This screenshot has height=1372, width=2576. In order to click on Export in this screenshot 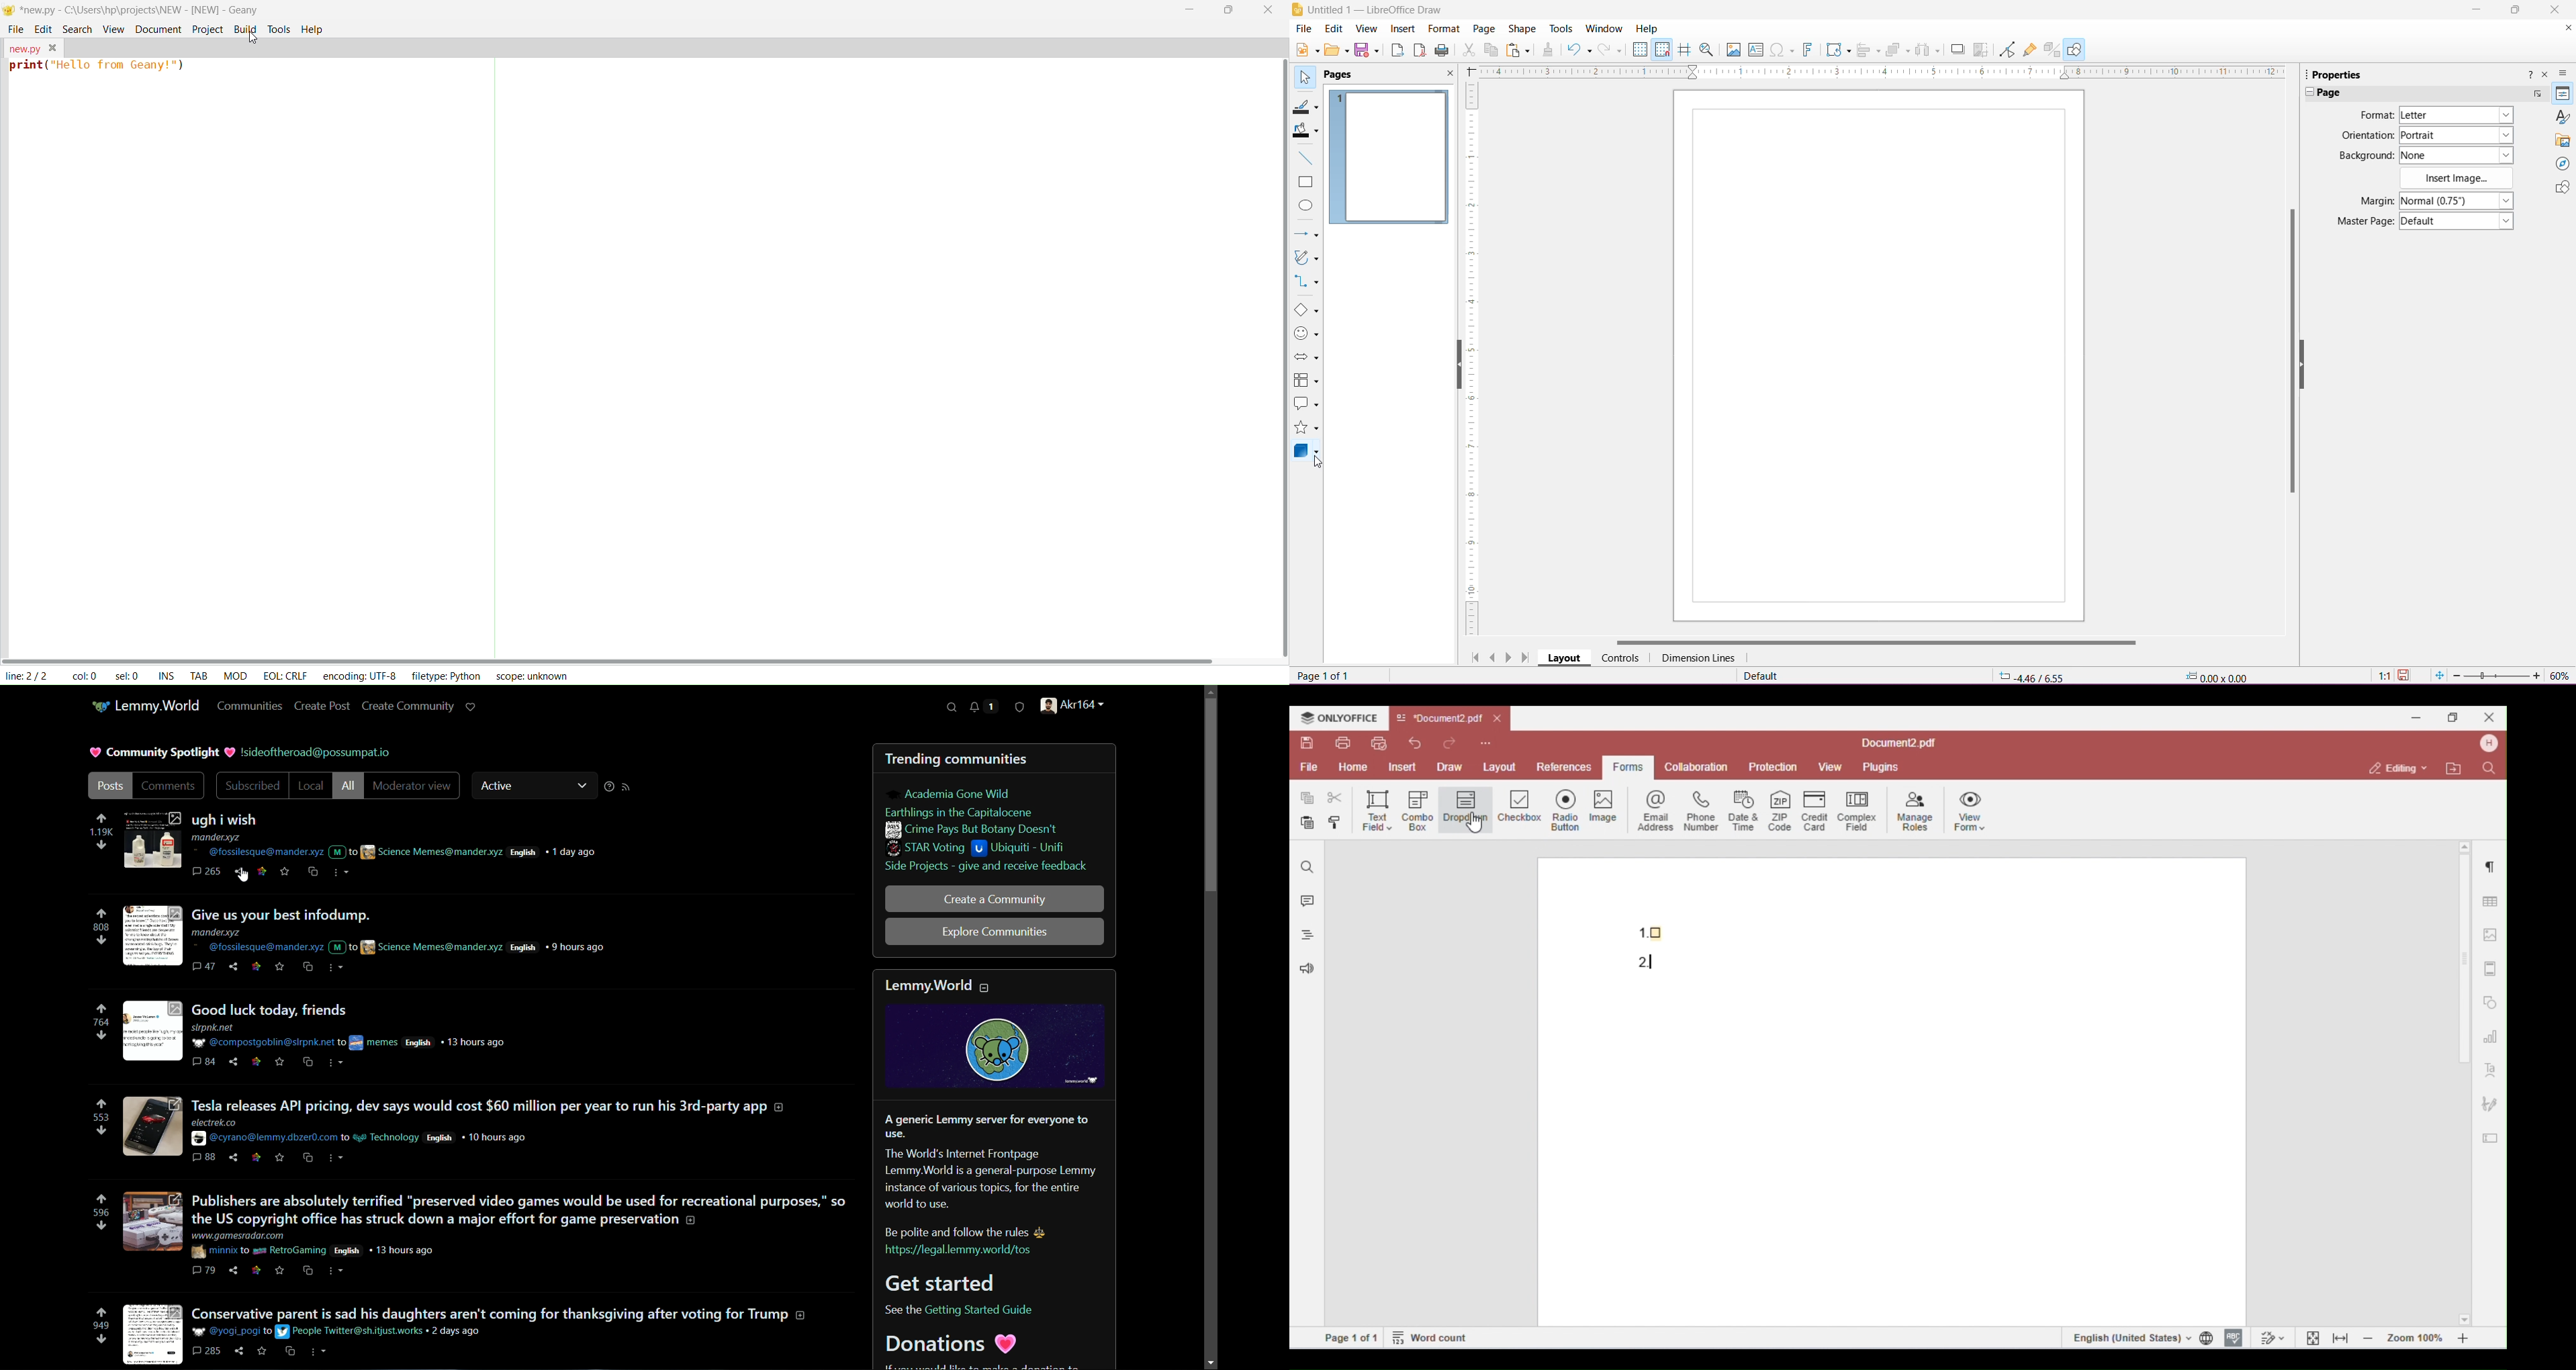, I will do `click(1397, 51)`.